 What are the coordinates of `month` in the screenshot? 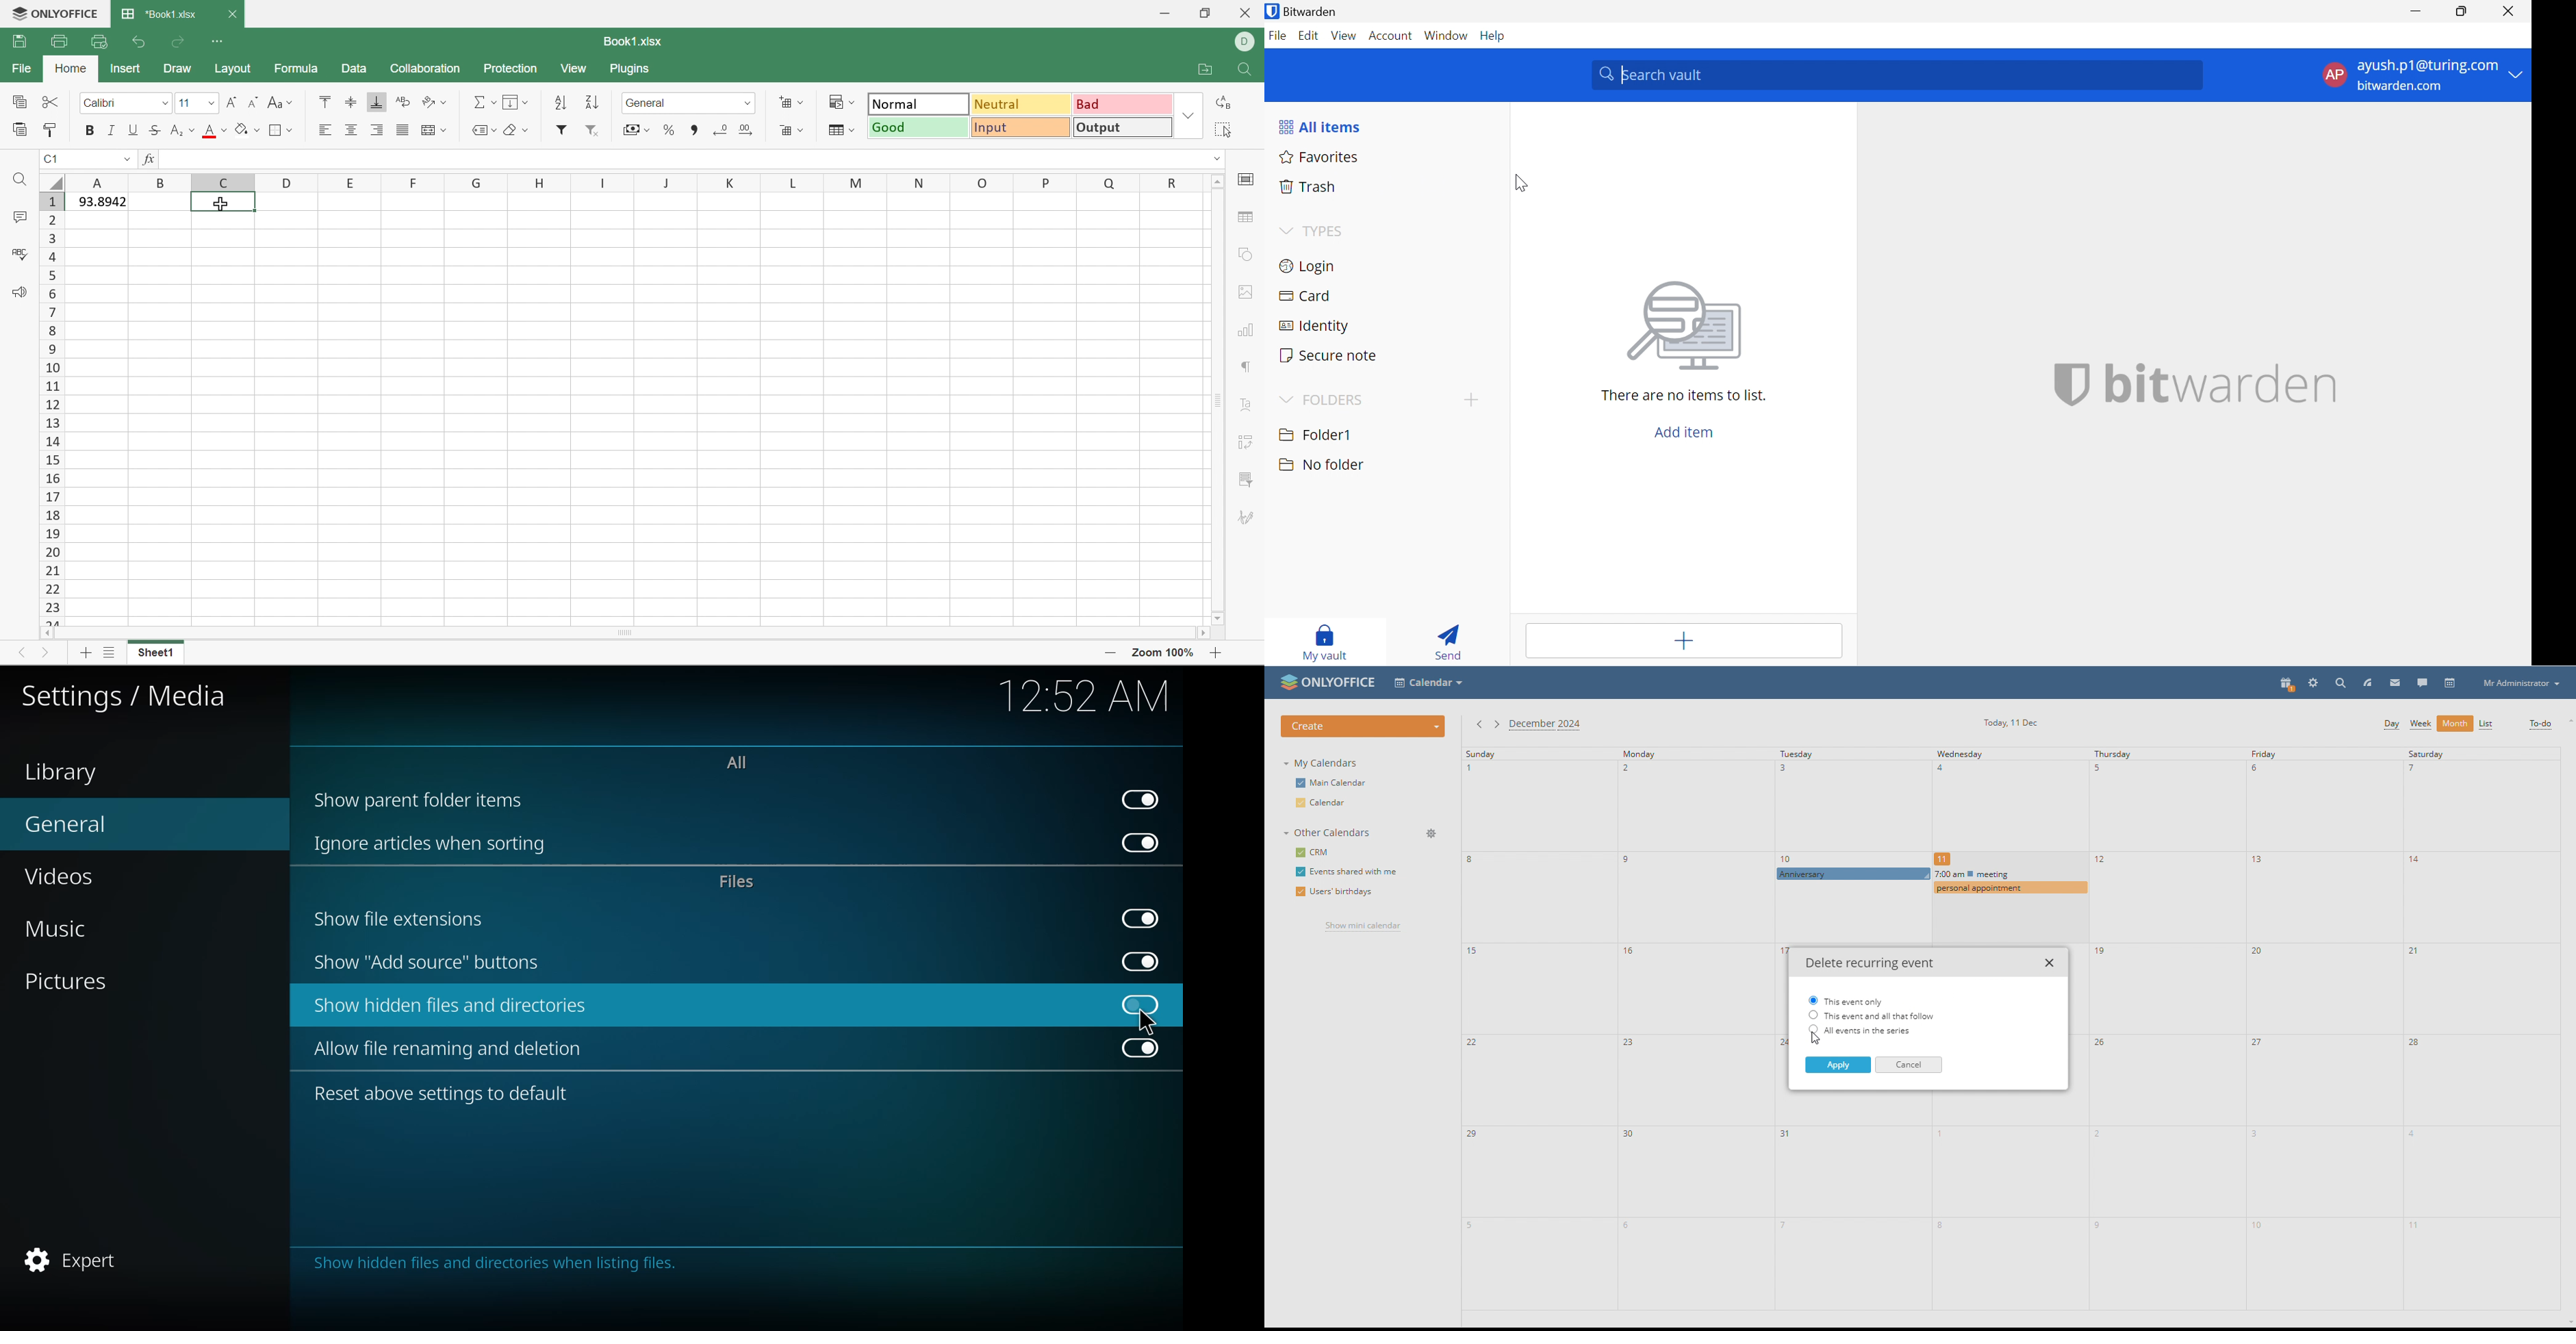 It's located at (2454, 724).